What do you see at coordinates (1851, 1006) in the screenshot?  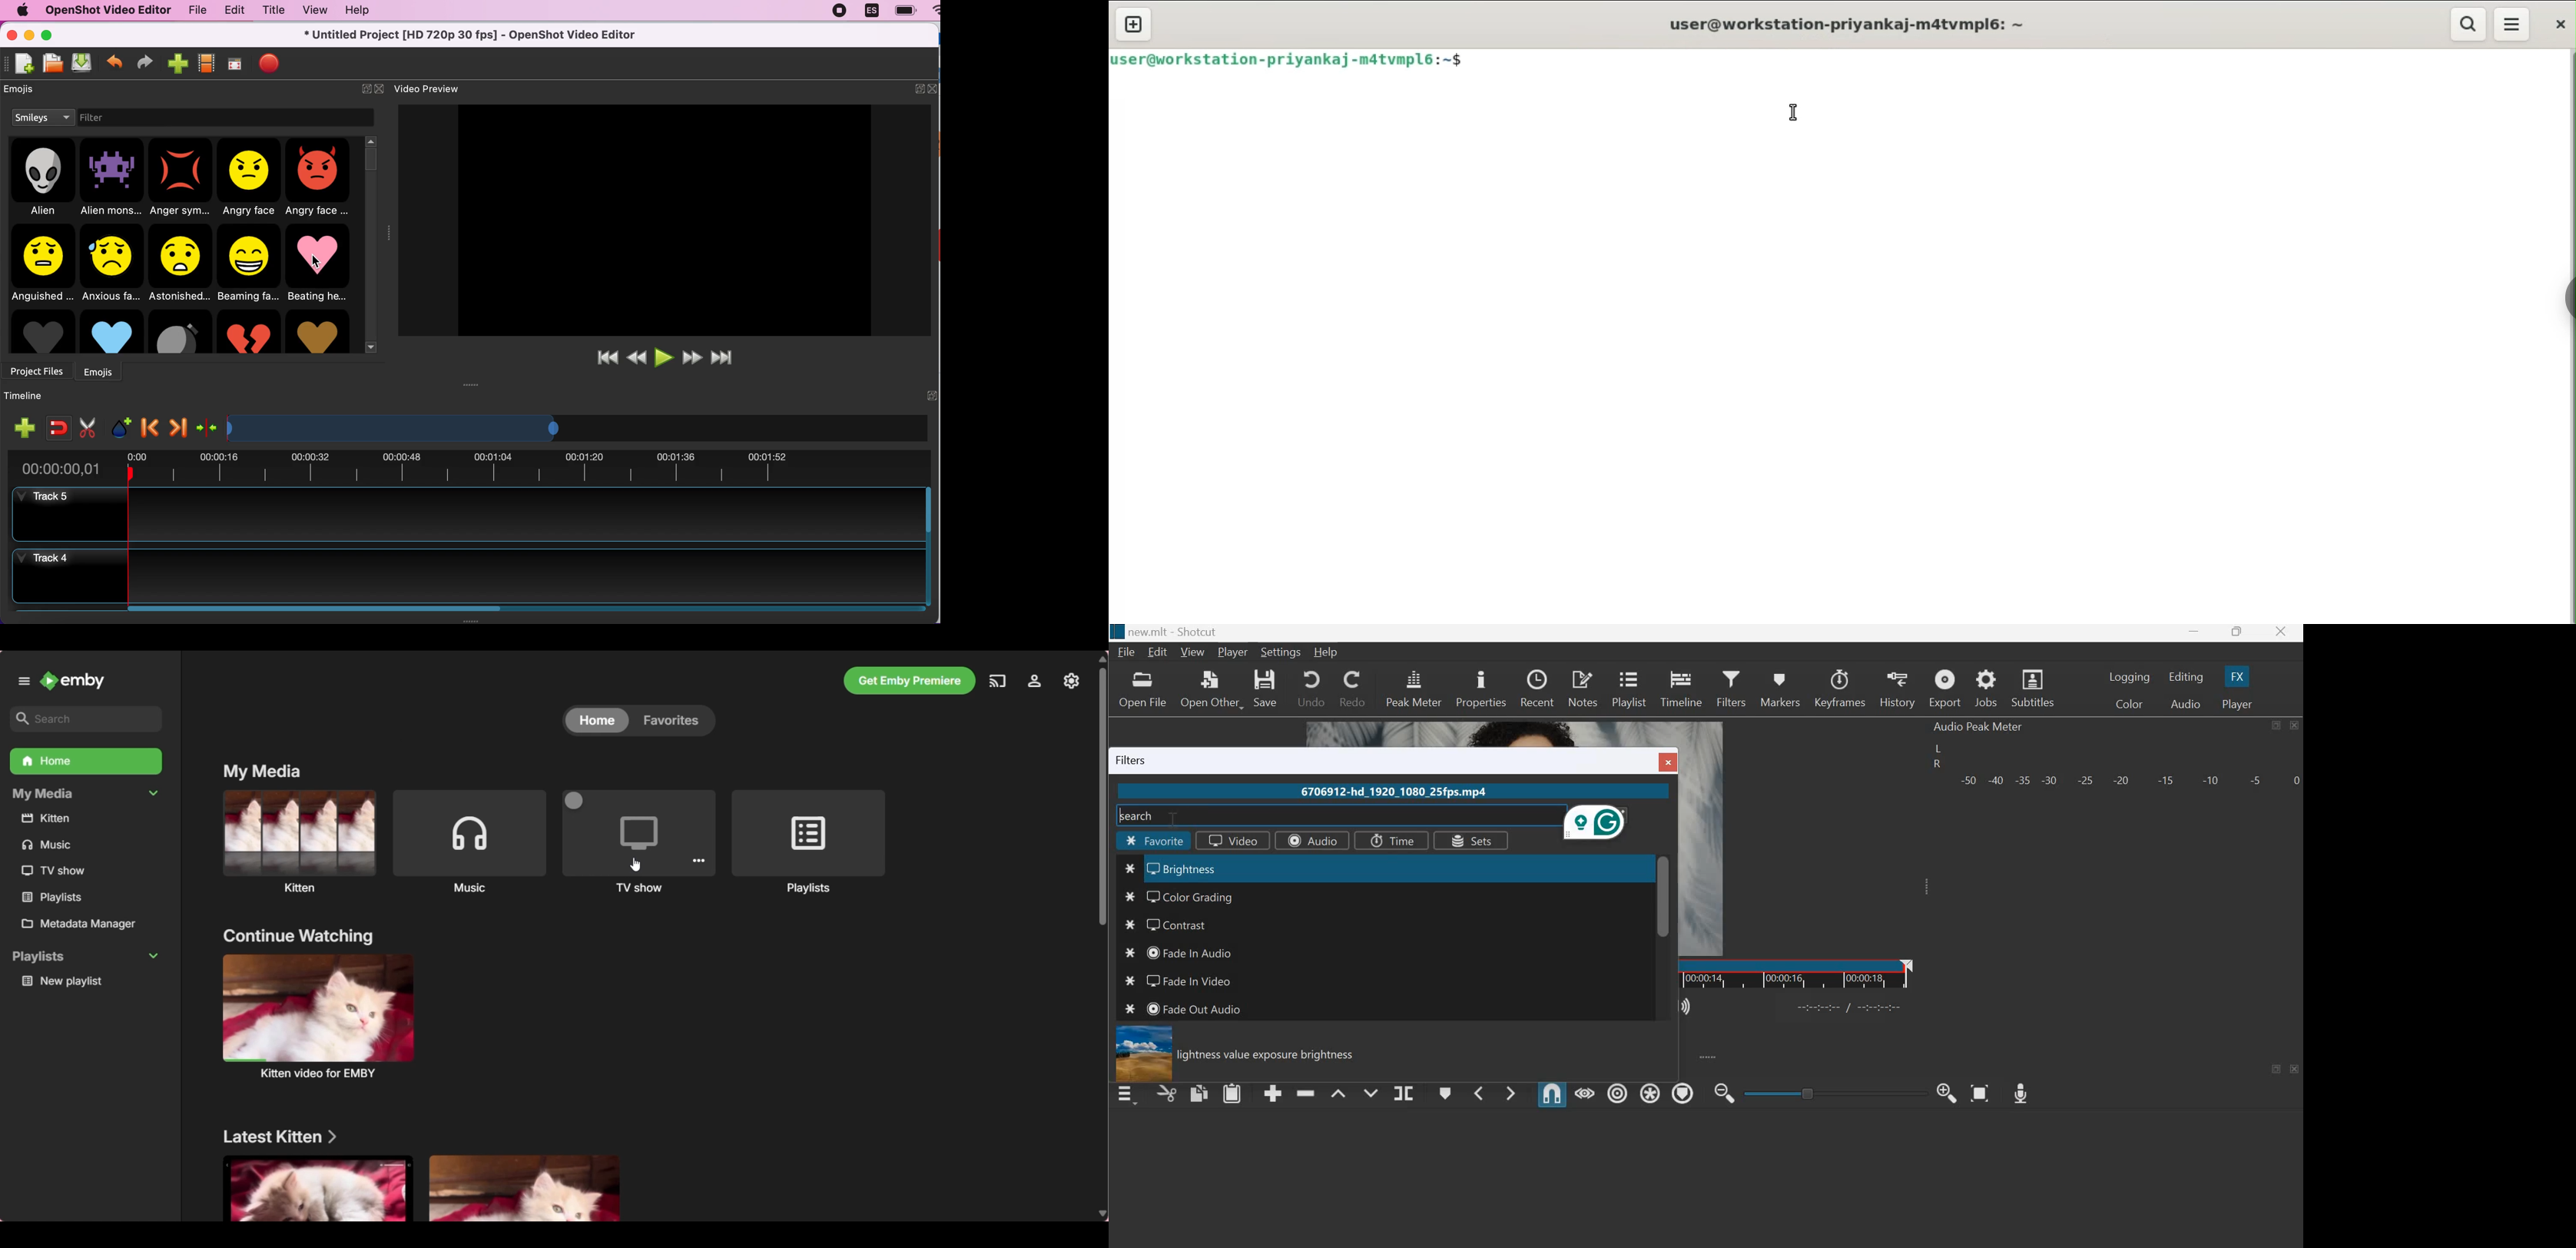 I see `` at bounding box center [1851, 1006].